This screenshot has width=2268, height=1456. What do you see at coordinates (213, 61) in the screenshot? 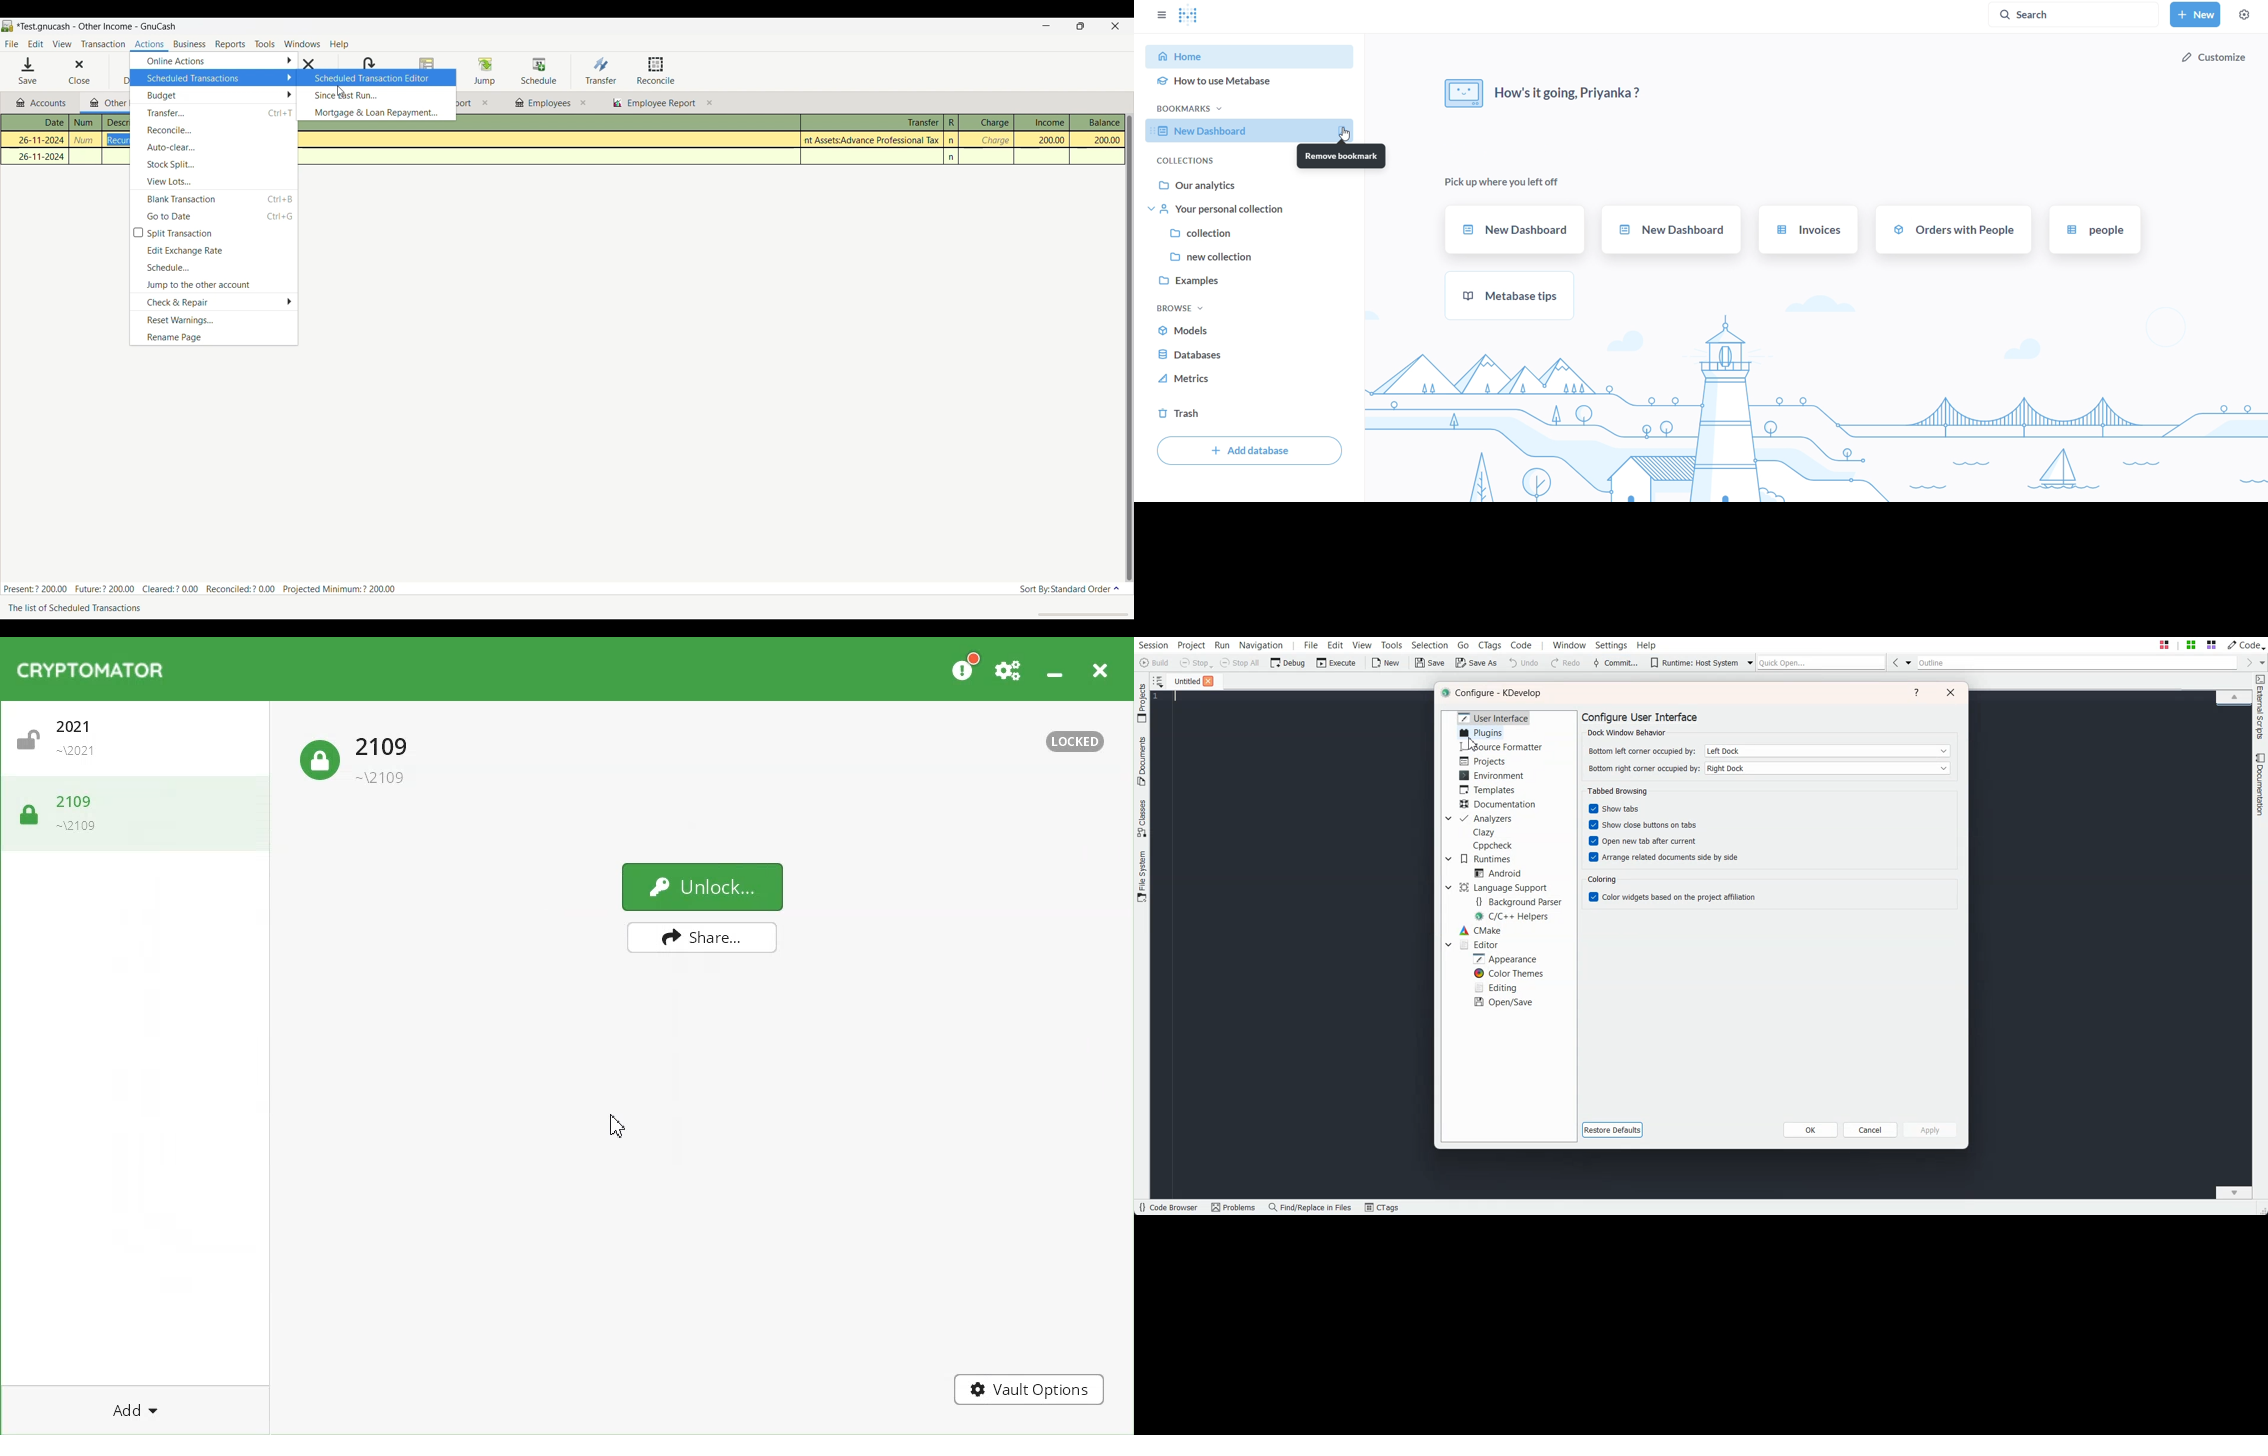
I see `Online actions options` at bounding box center [213, 61].